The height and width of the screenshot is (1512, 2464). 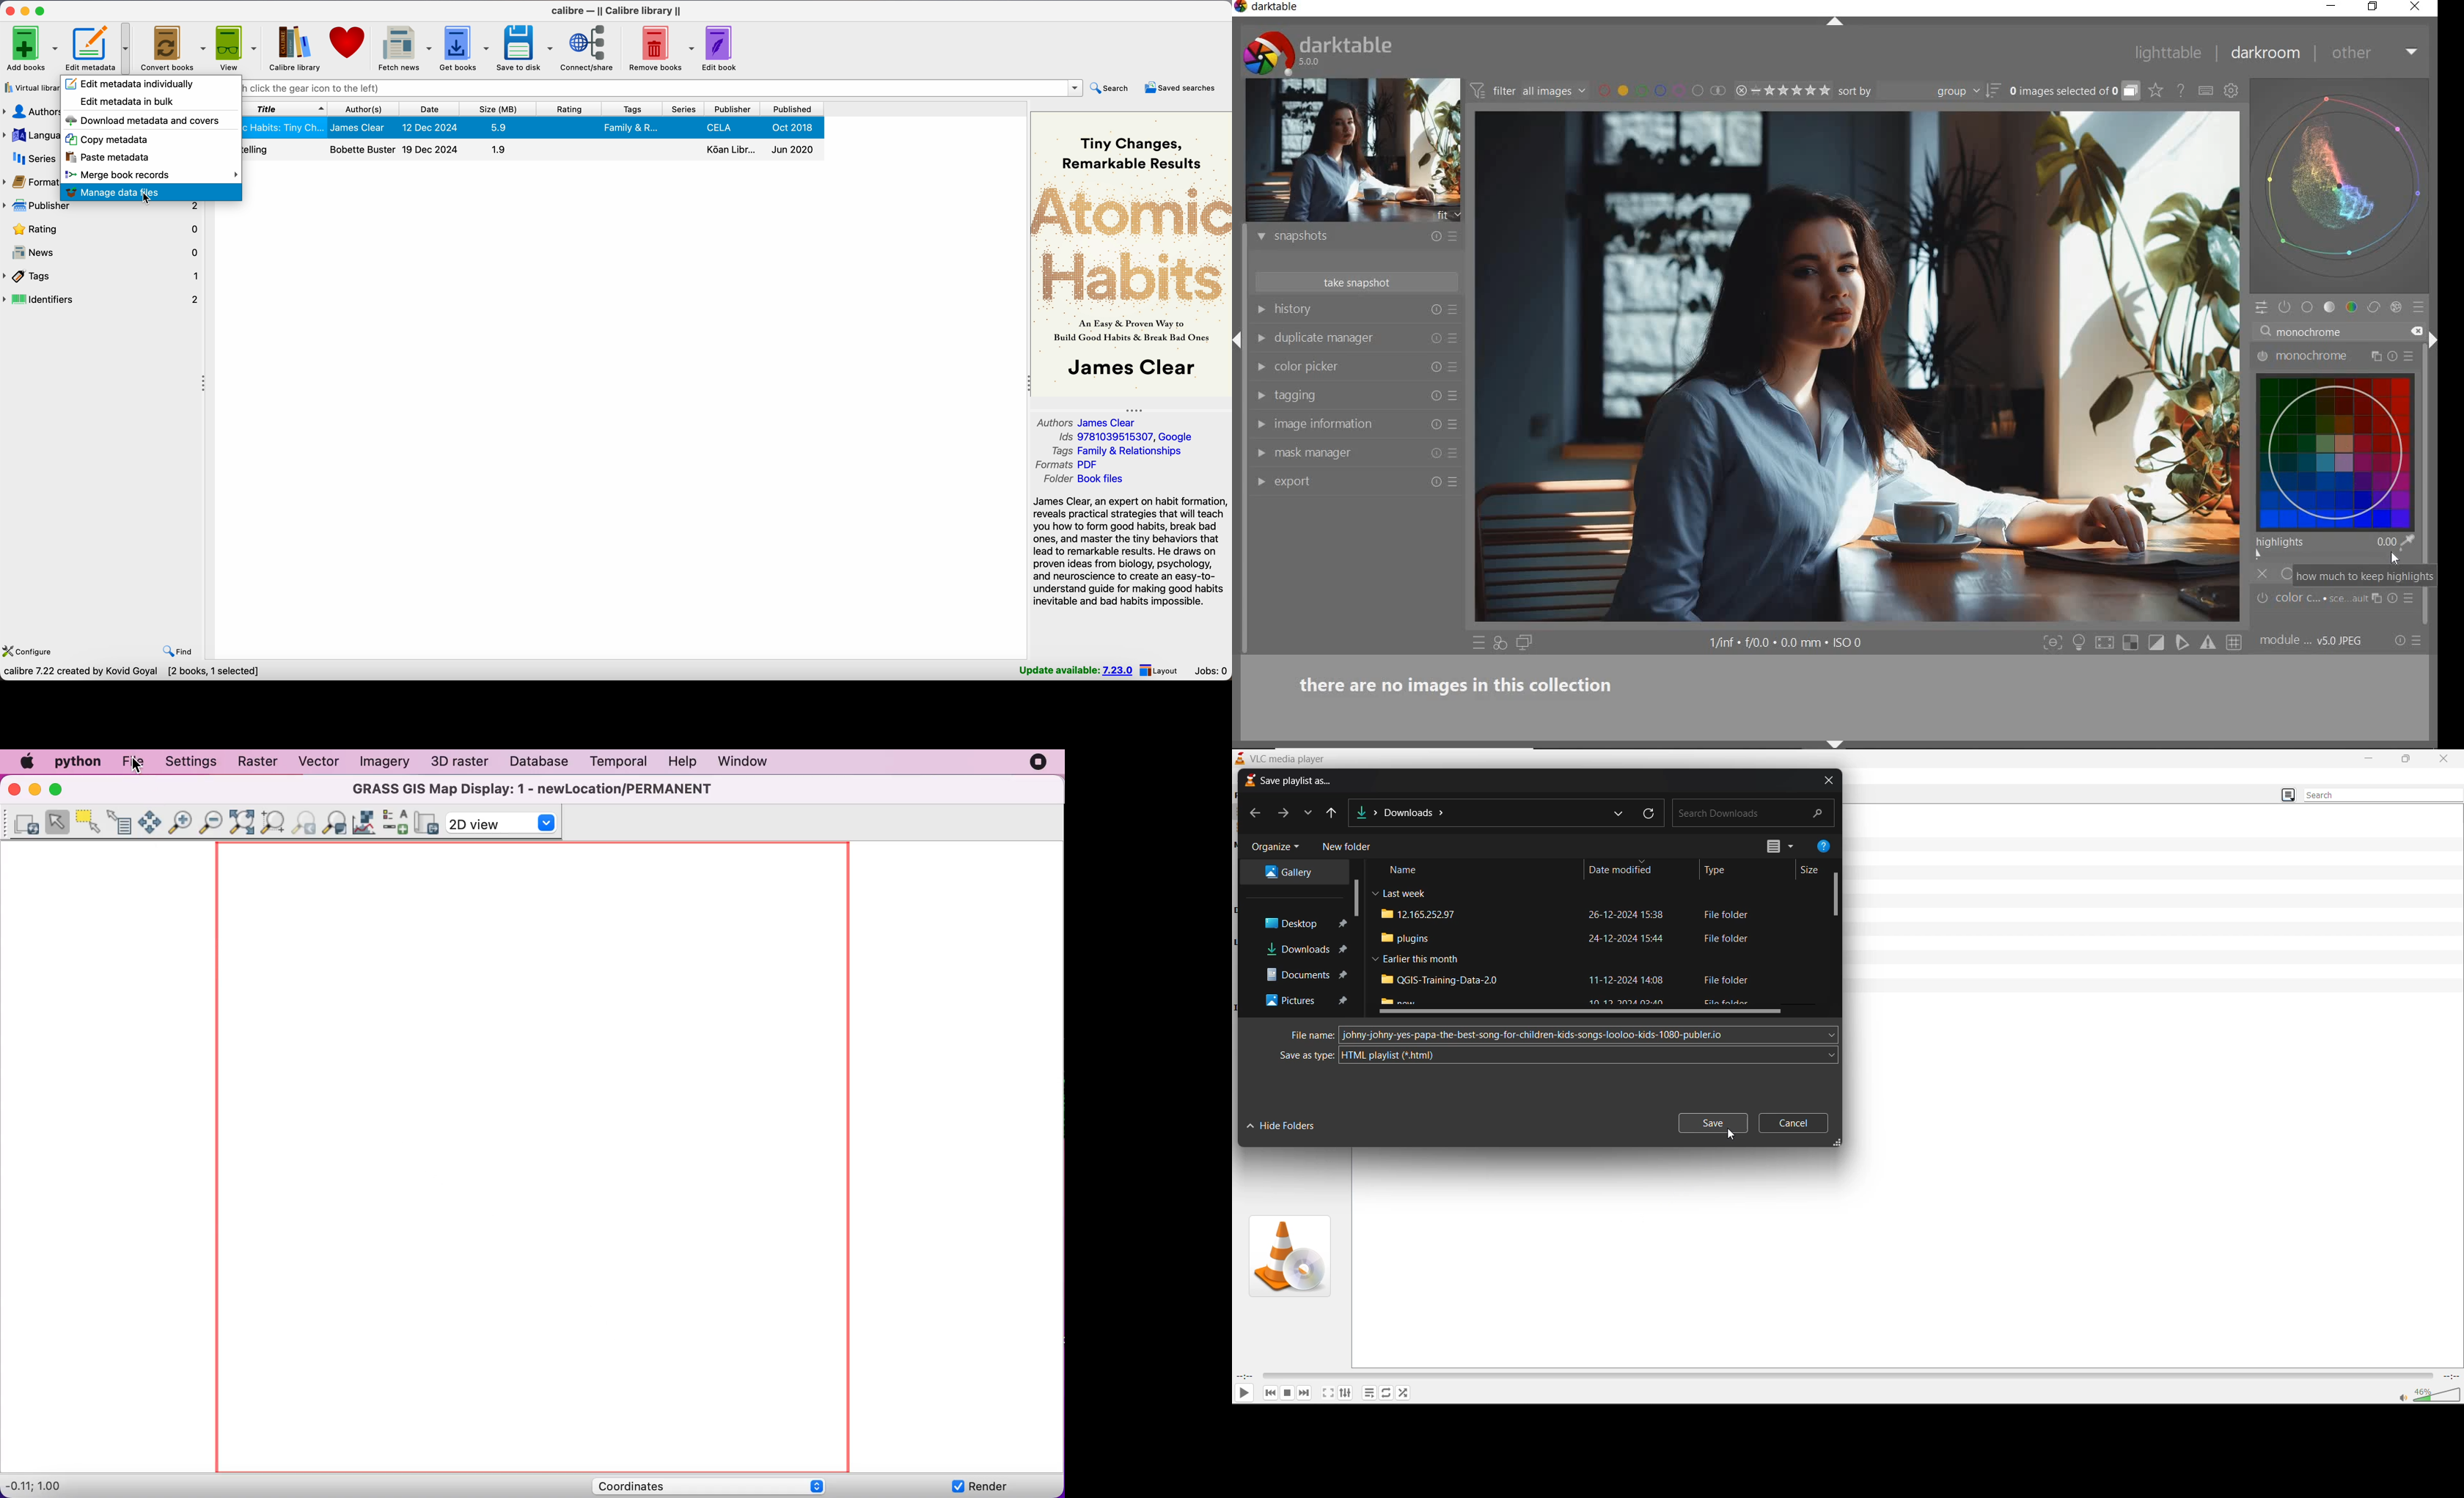 What do you see at coordinates (349, 43) in the screenshot?
I see `donate` at bounding box center [349, 43].